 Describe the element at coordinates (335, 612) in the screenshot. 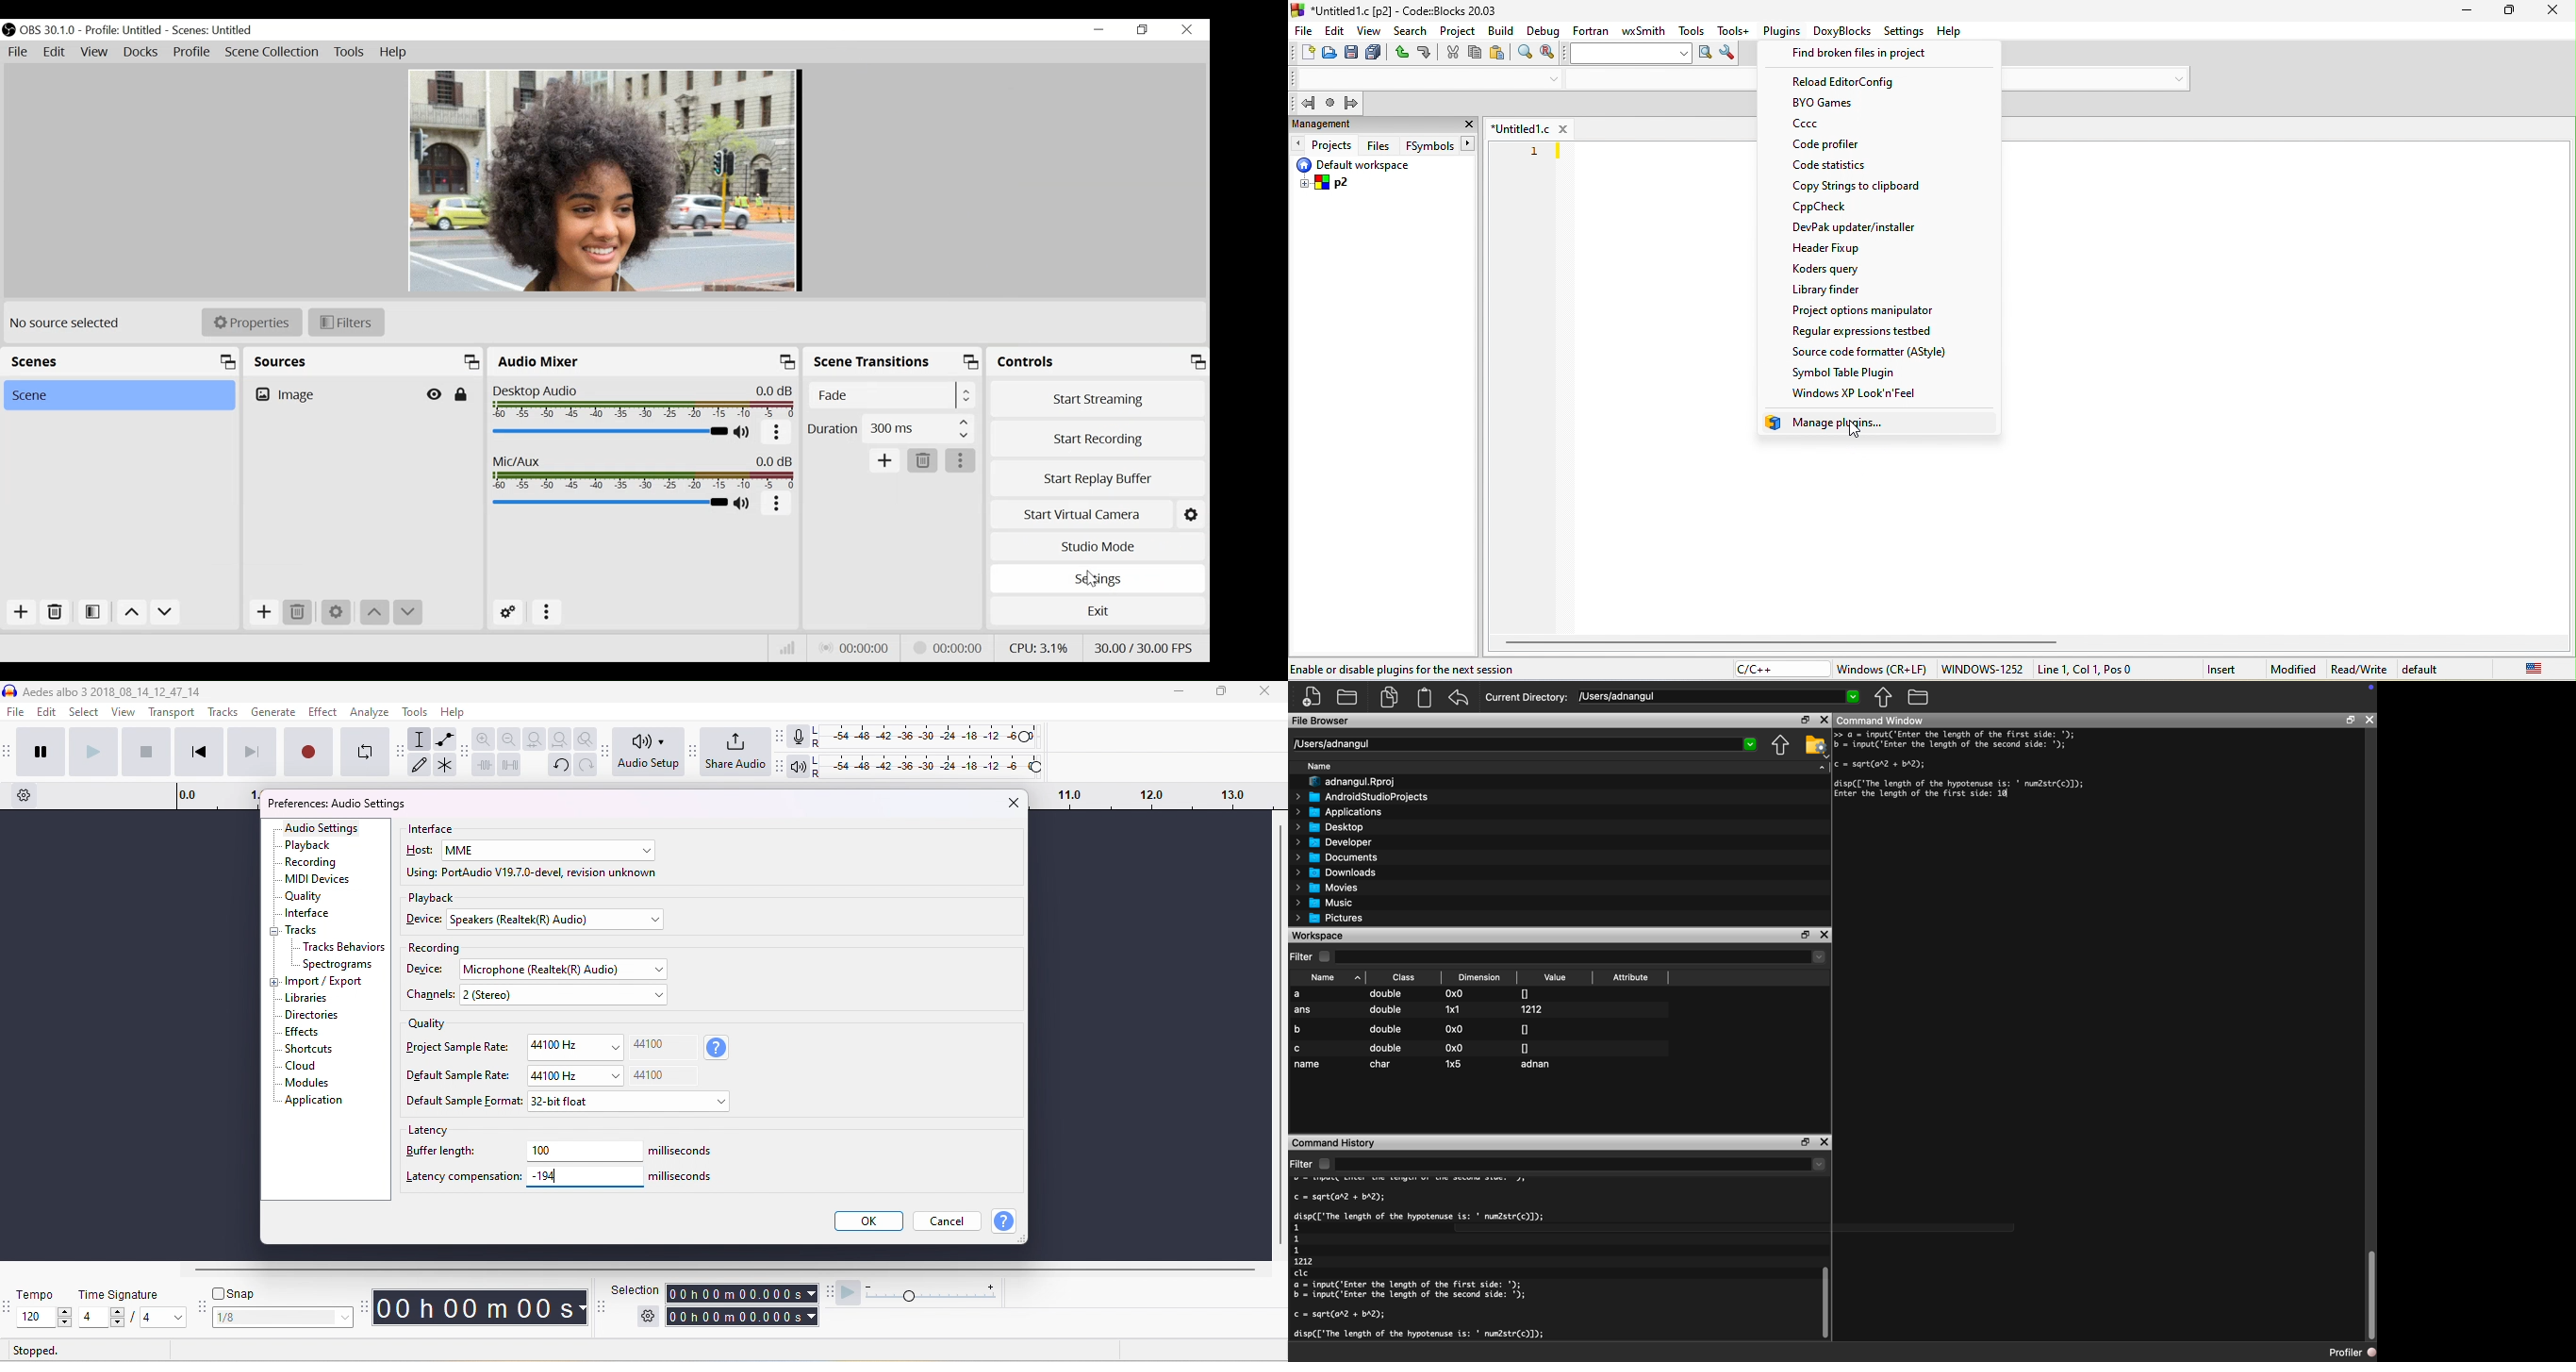

I see `Settings` at that location.